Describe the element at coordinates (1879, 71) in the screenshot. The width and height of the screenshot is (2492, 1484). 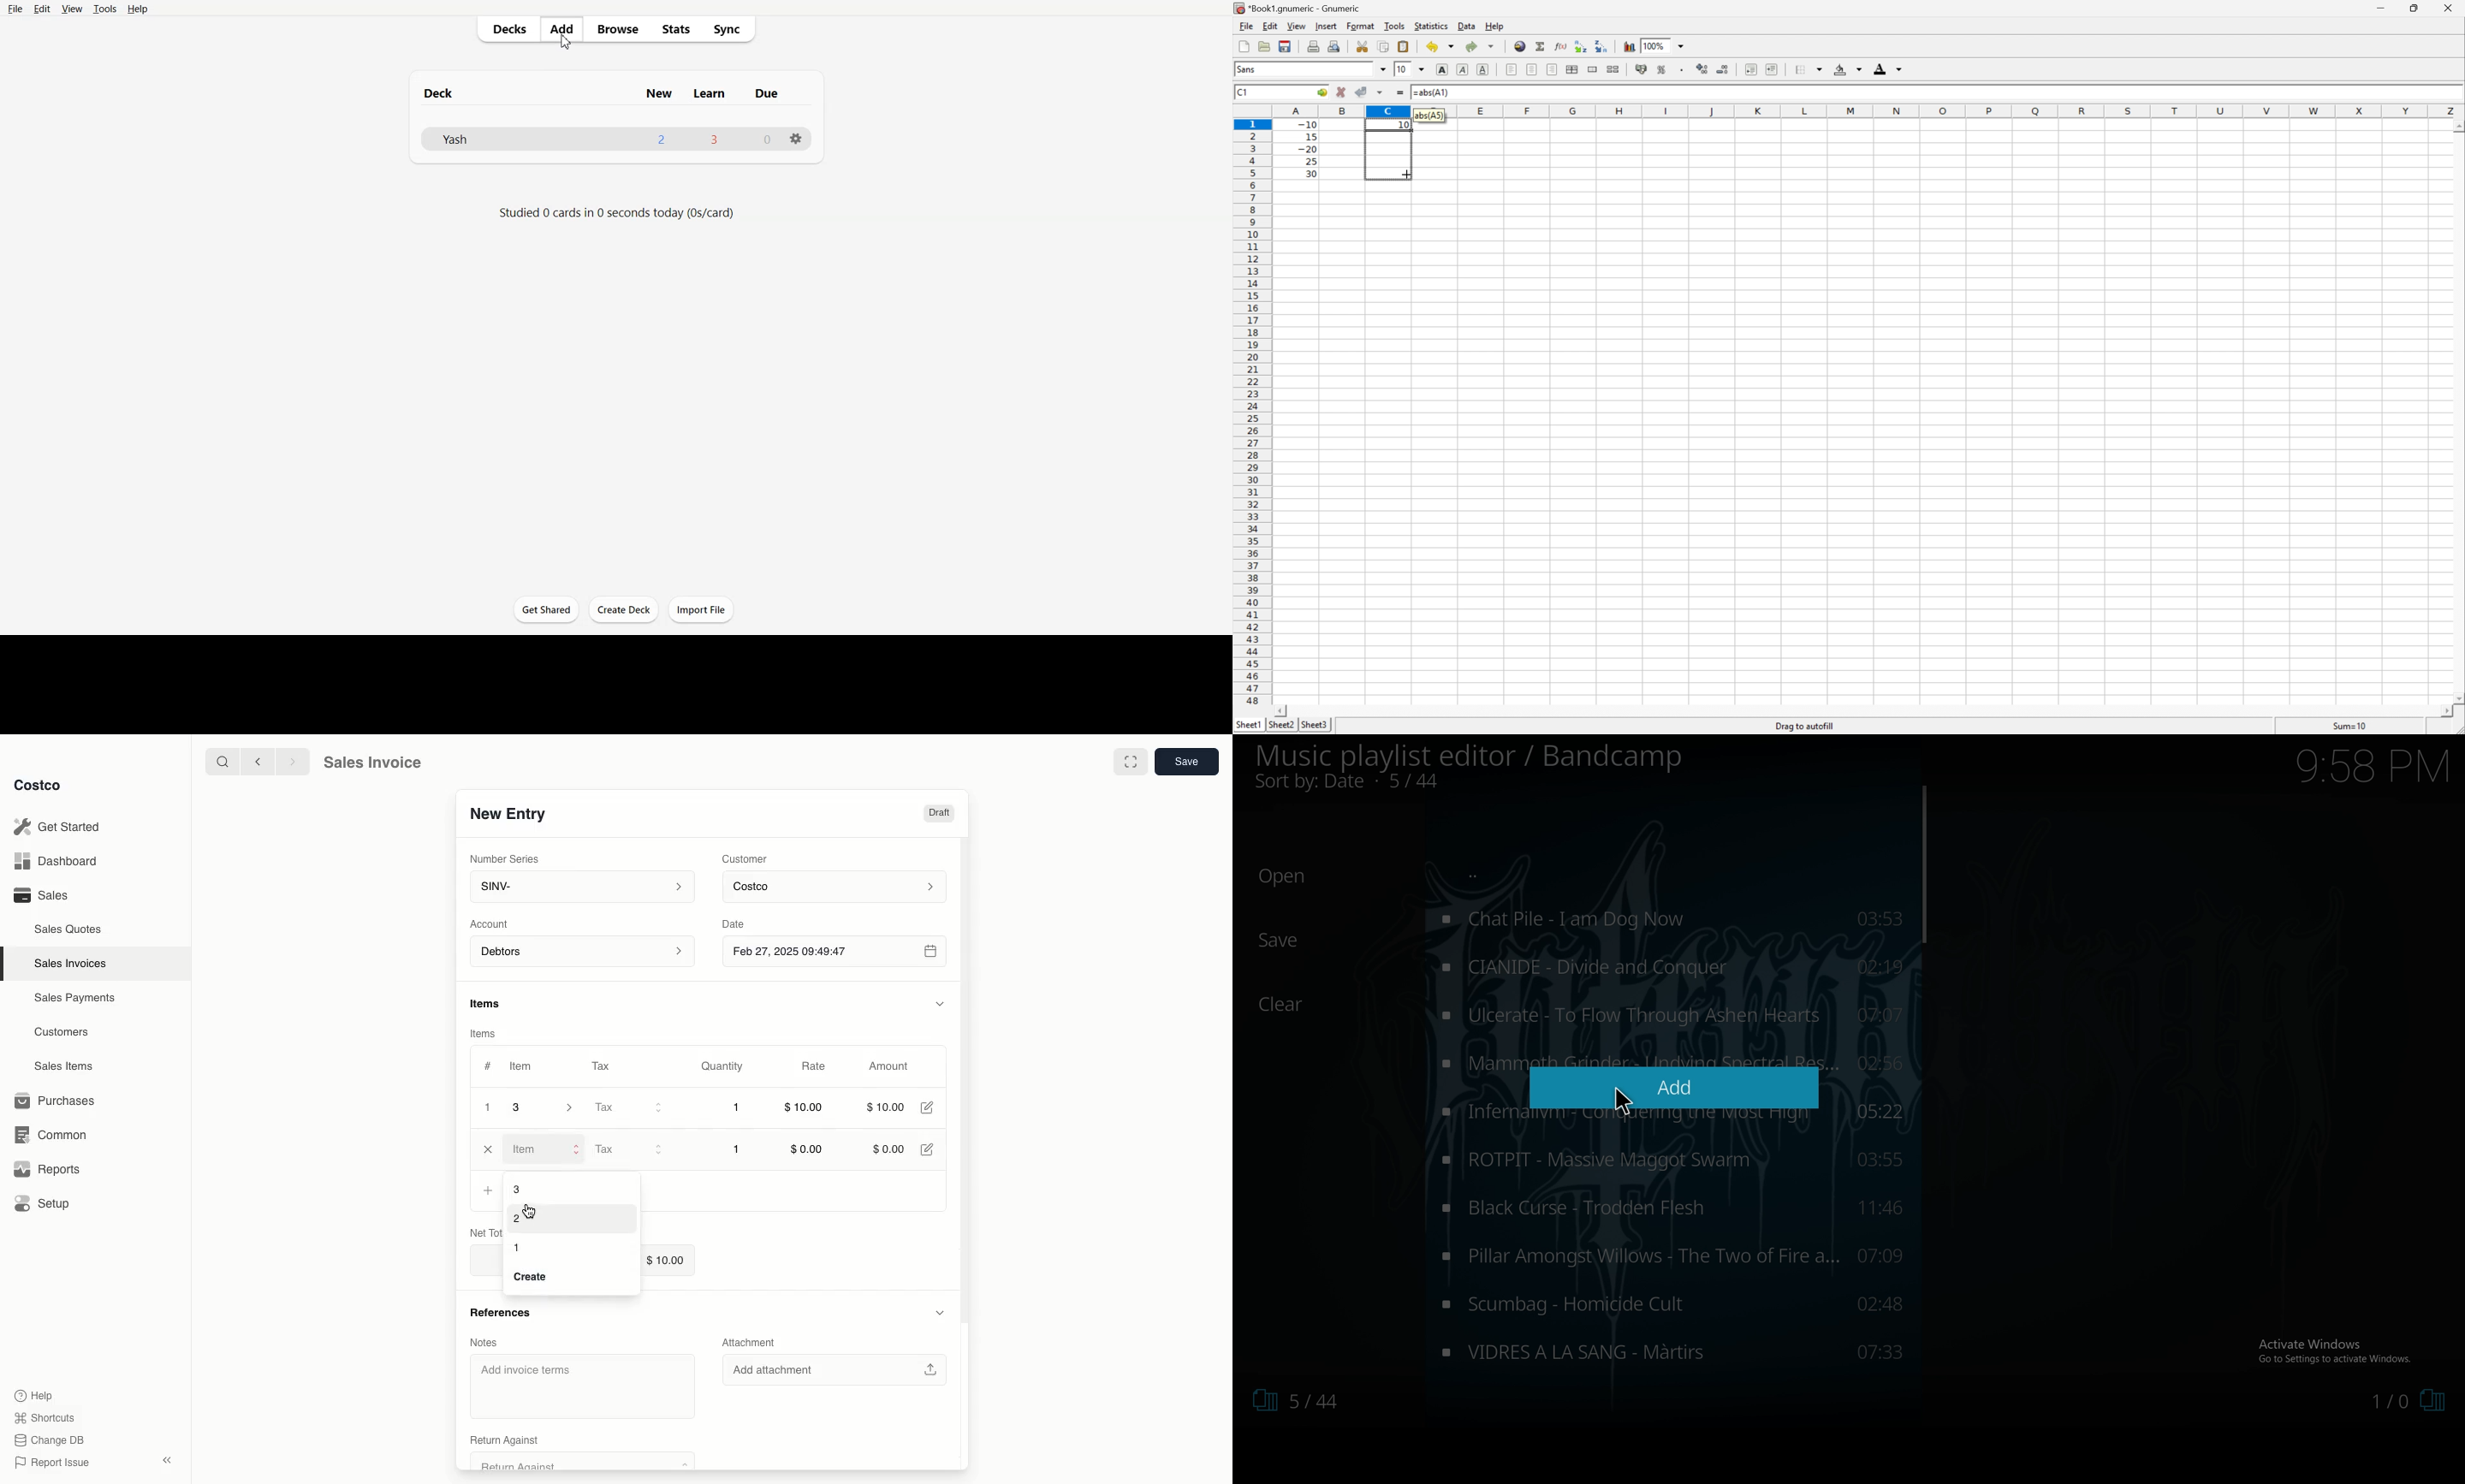
I see `Foreground` at that location.